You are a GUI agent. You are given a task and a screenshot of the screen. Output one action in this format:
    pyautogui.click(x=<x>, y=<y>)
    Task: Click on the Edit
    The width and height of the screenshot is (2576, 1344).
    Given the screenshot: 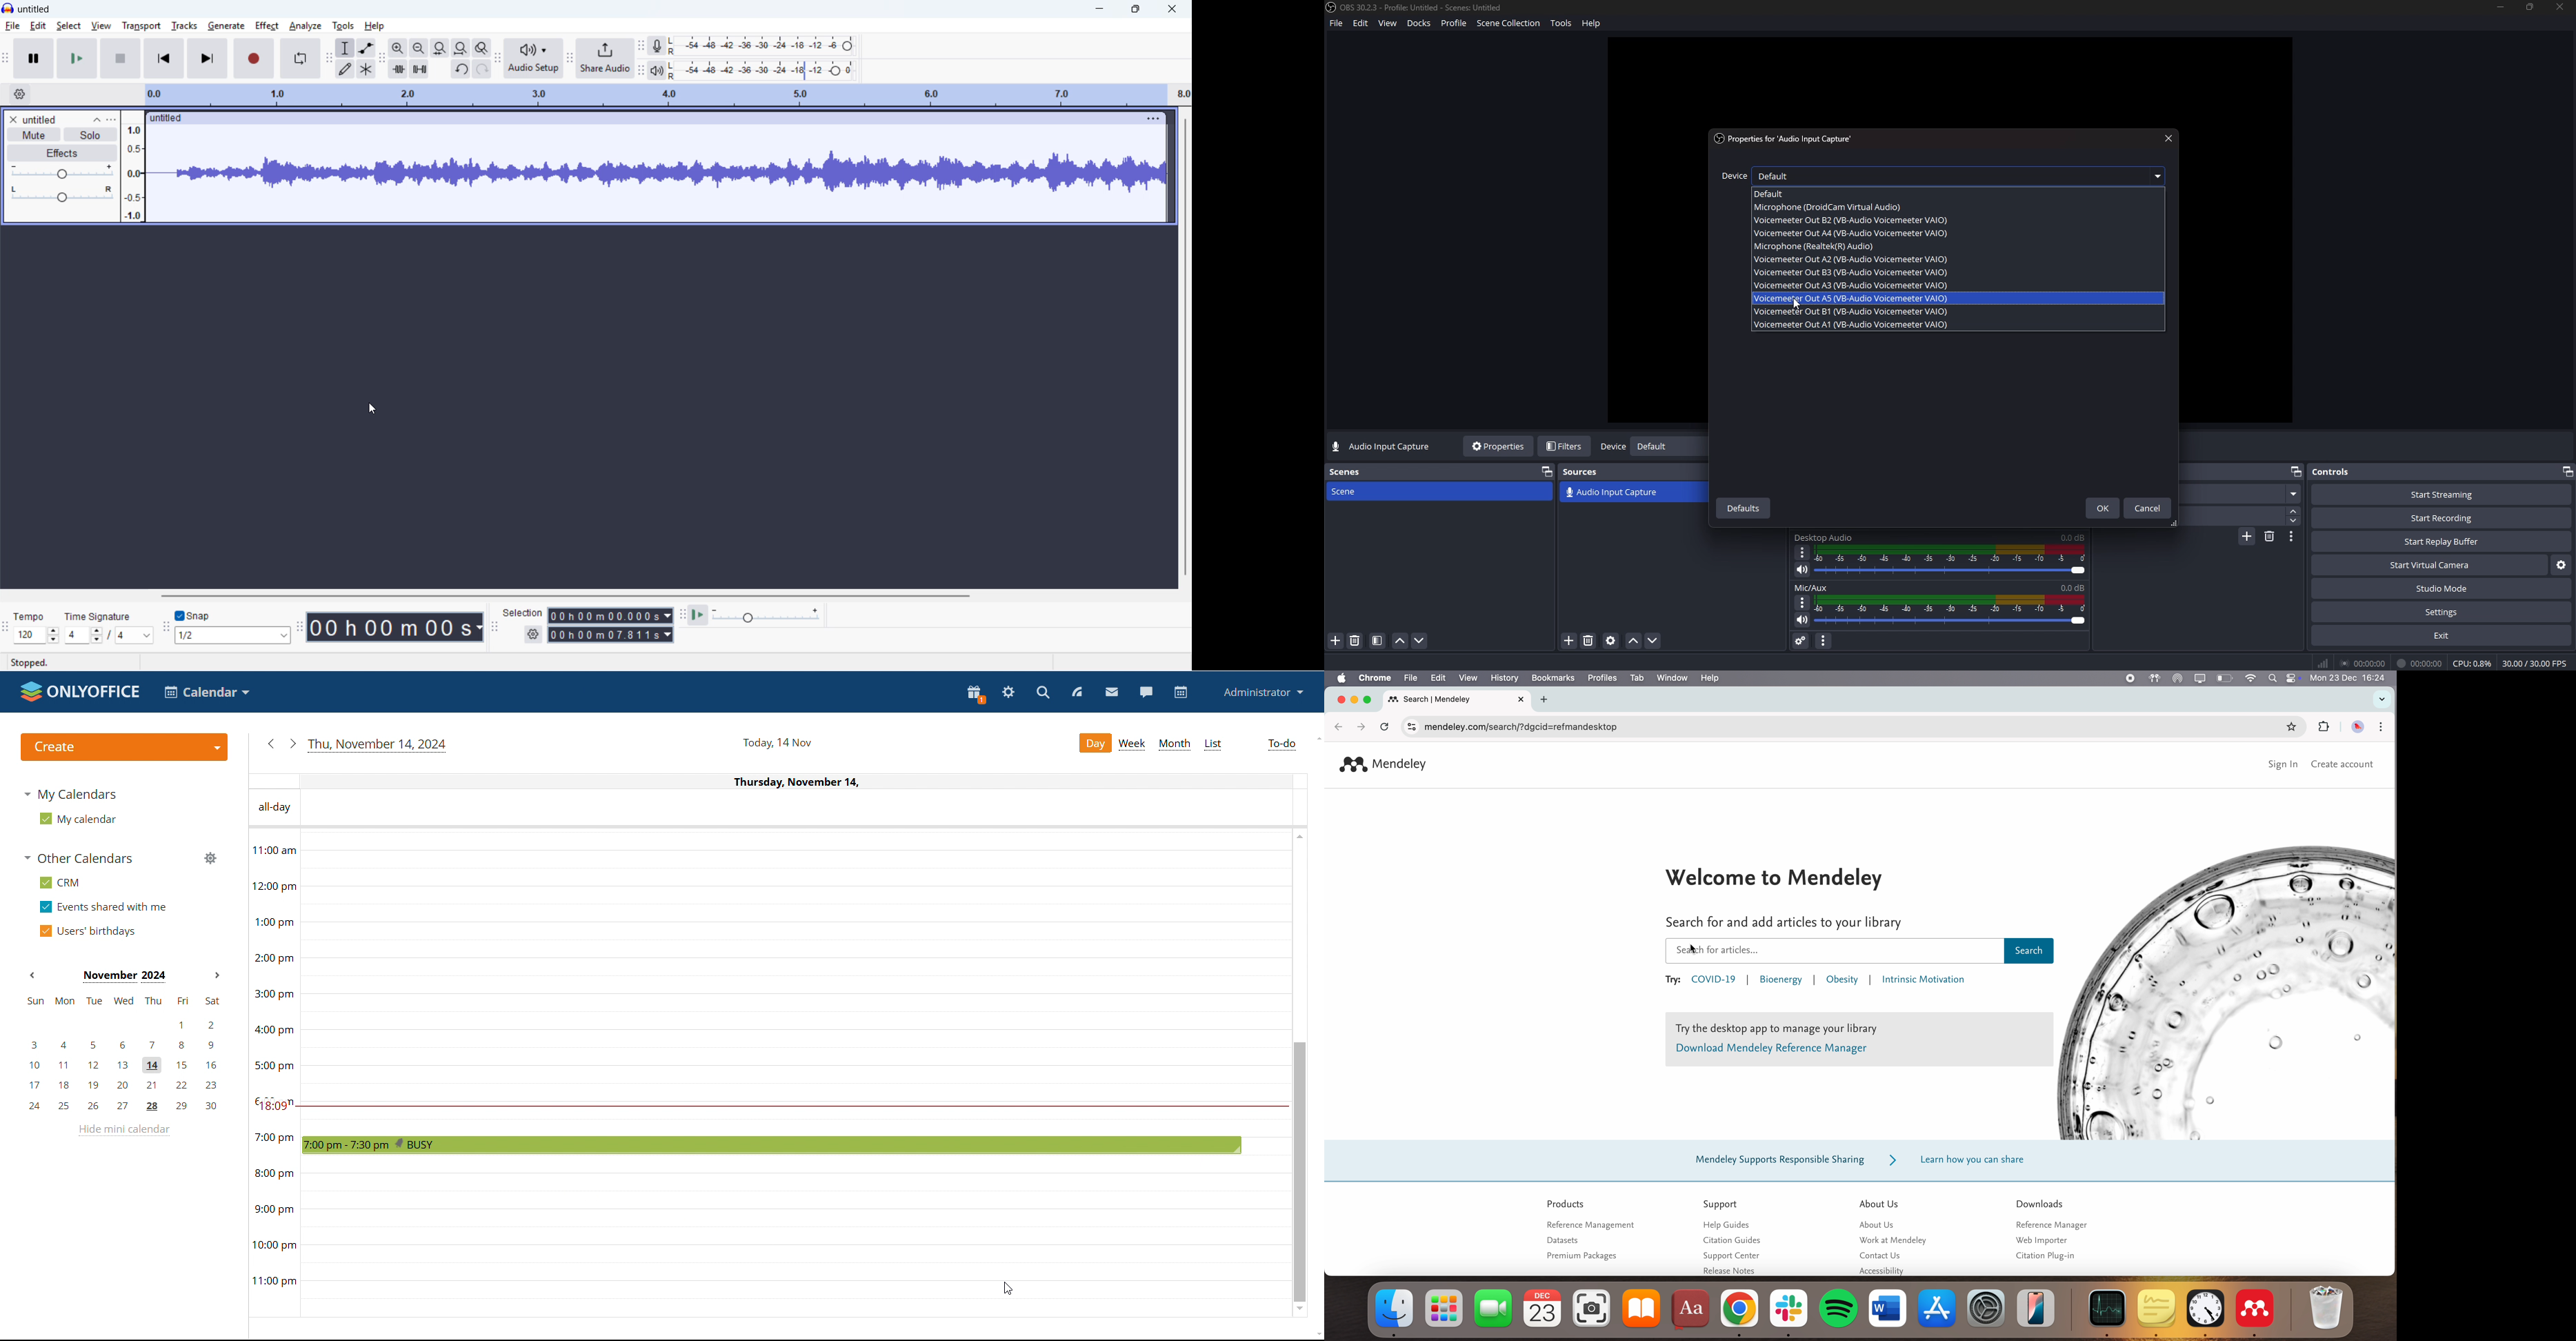 What is the action you would take?
    pyautogui.click(x=1361, y=25)
    